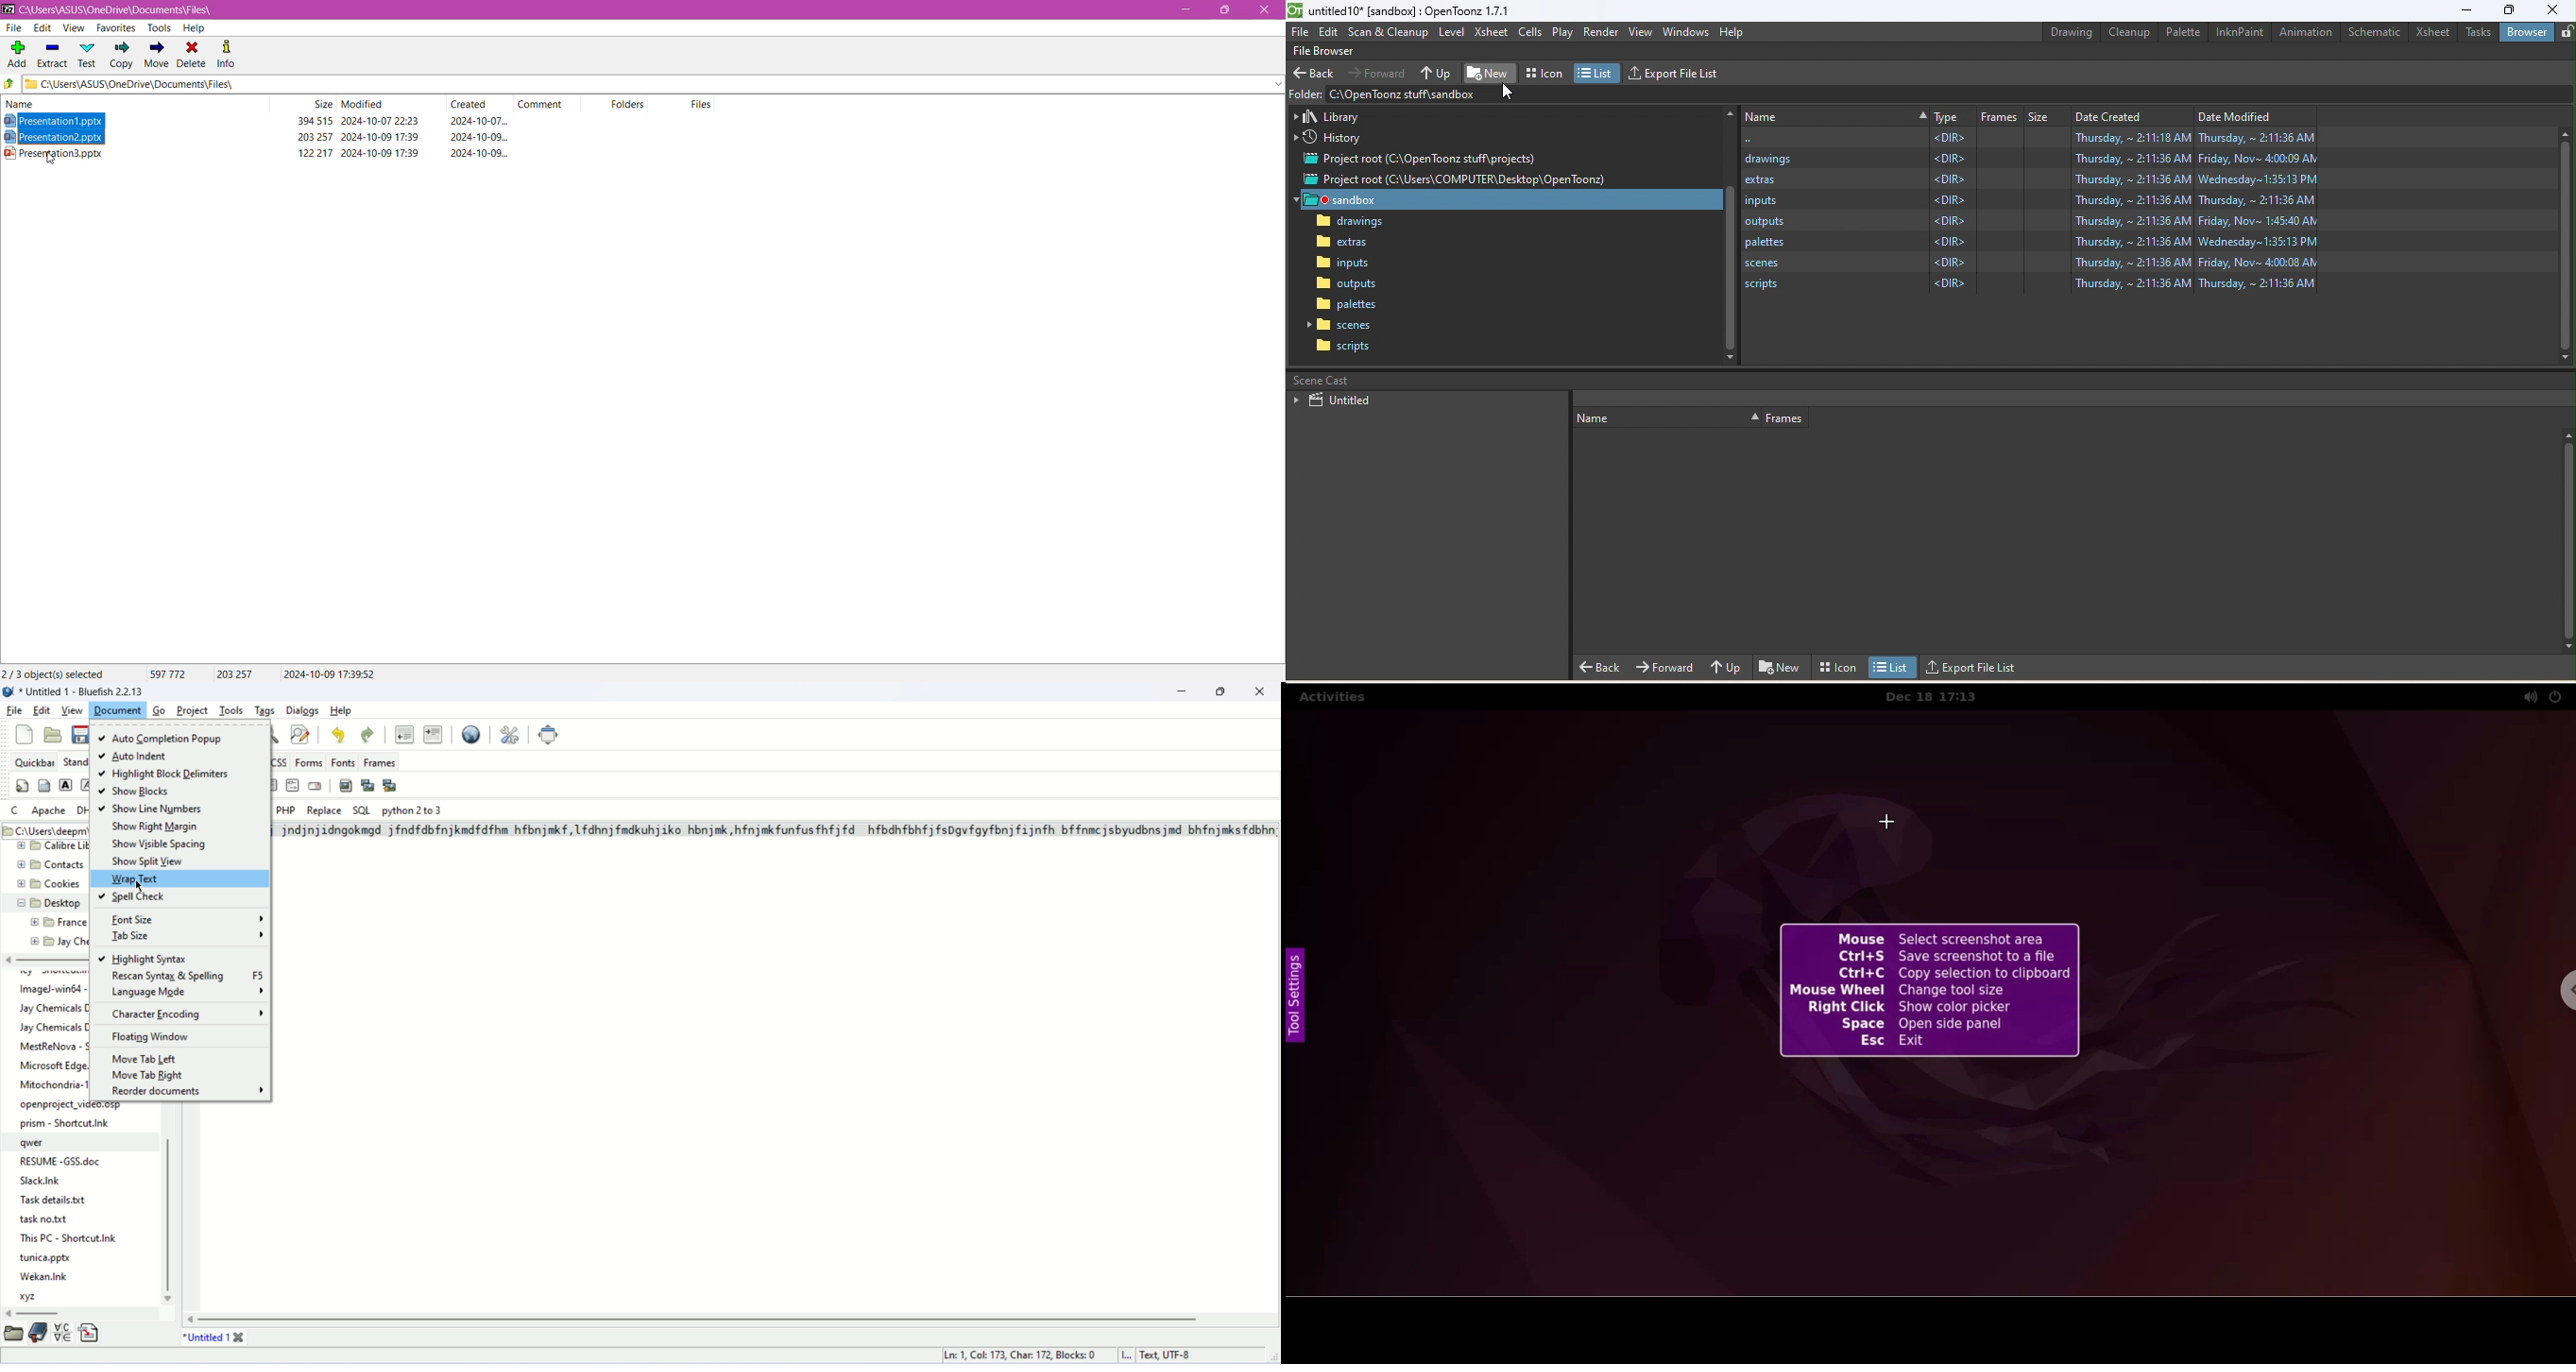 This screenshot has width=2576, height=1372. I want to click on Maximize, so click(2509, 9).